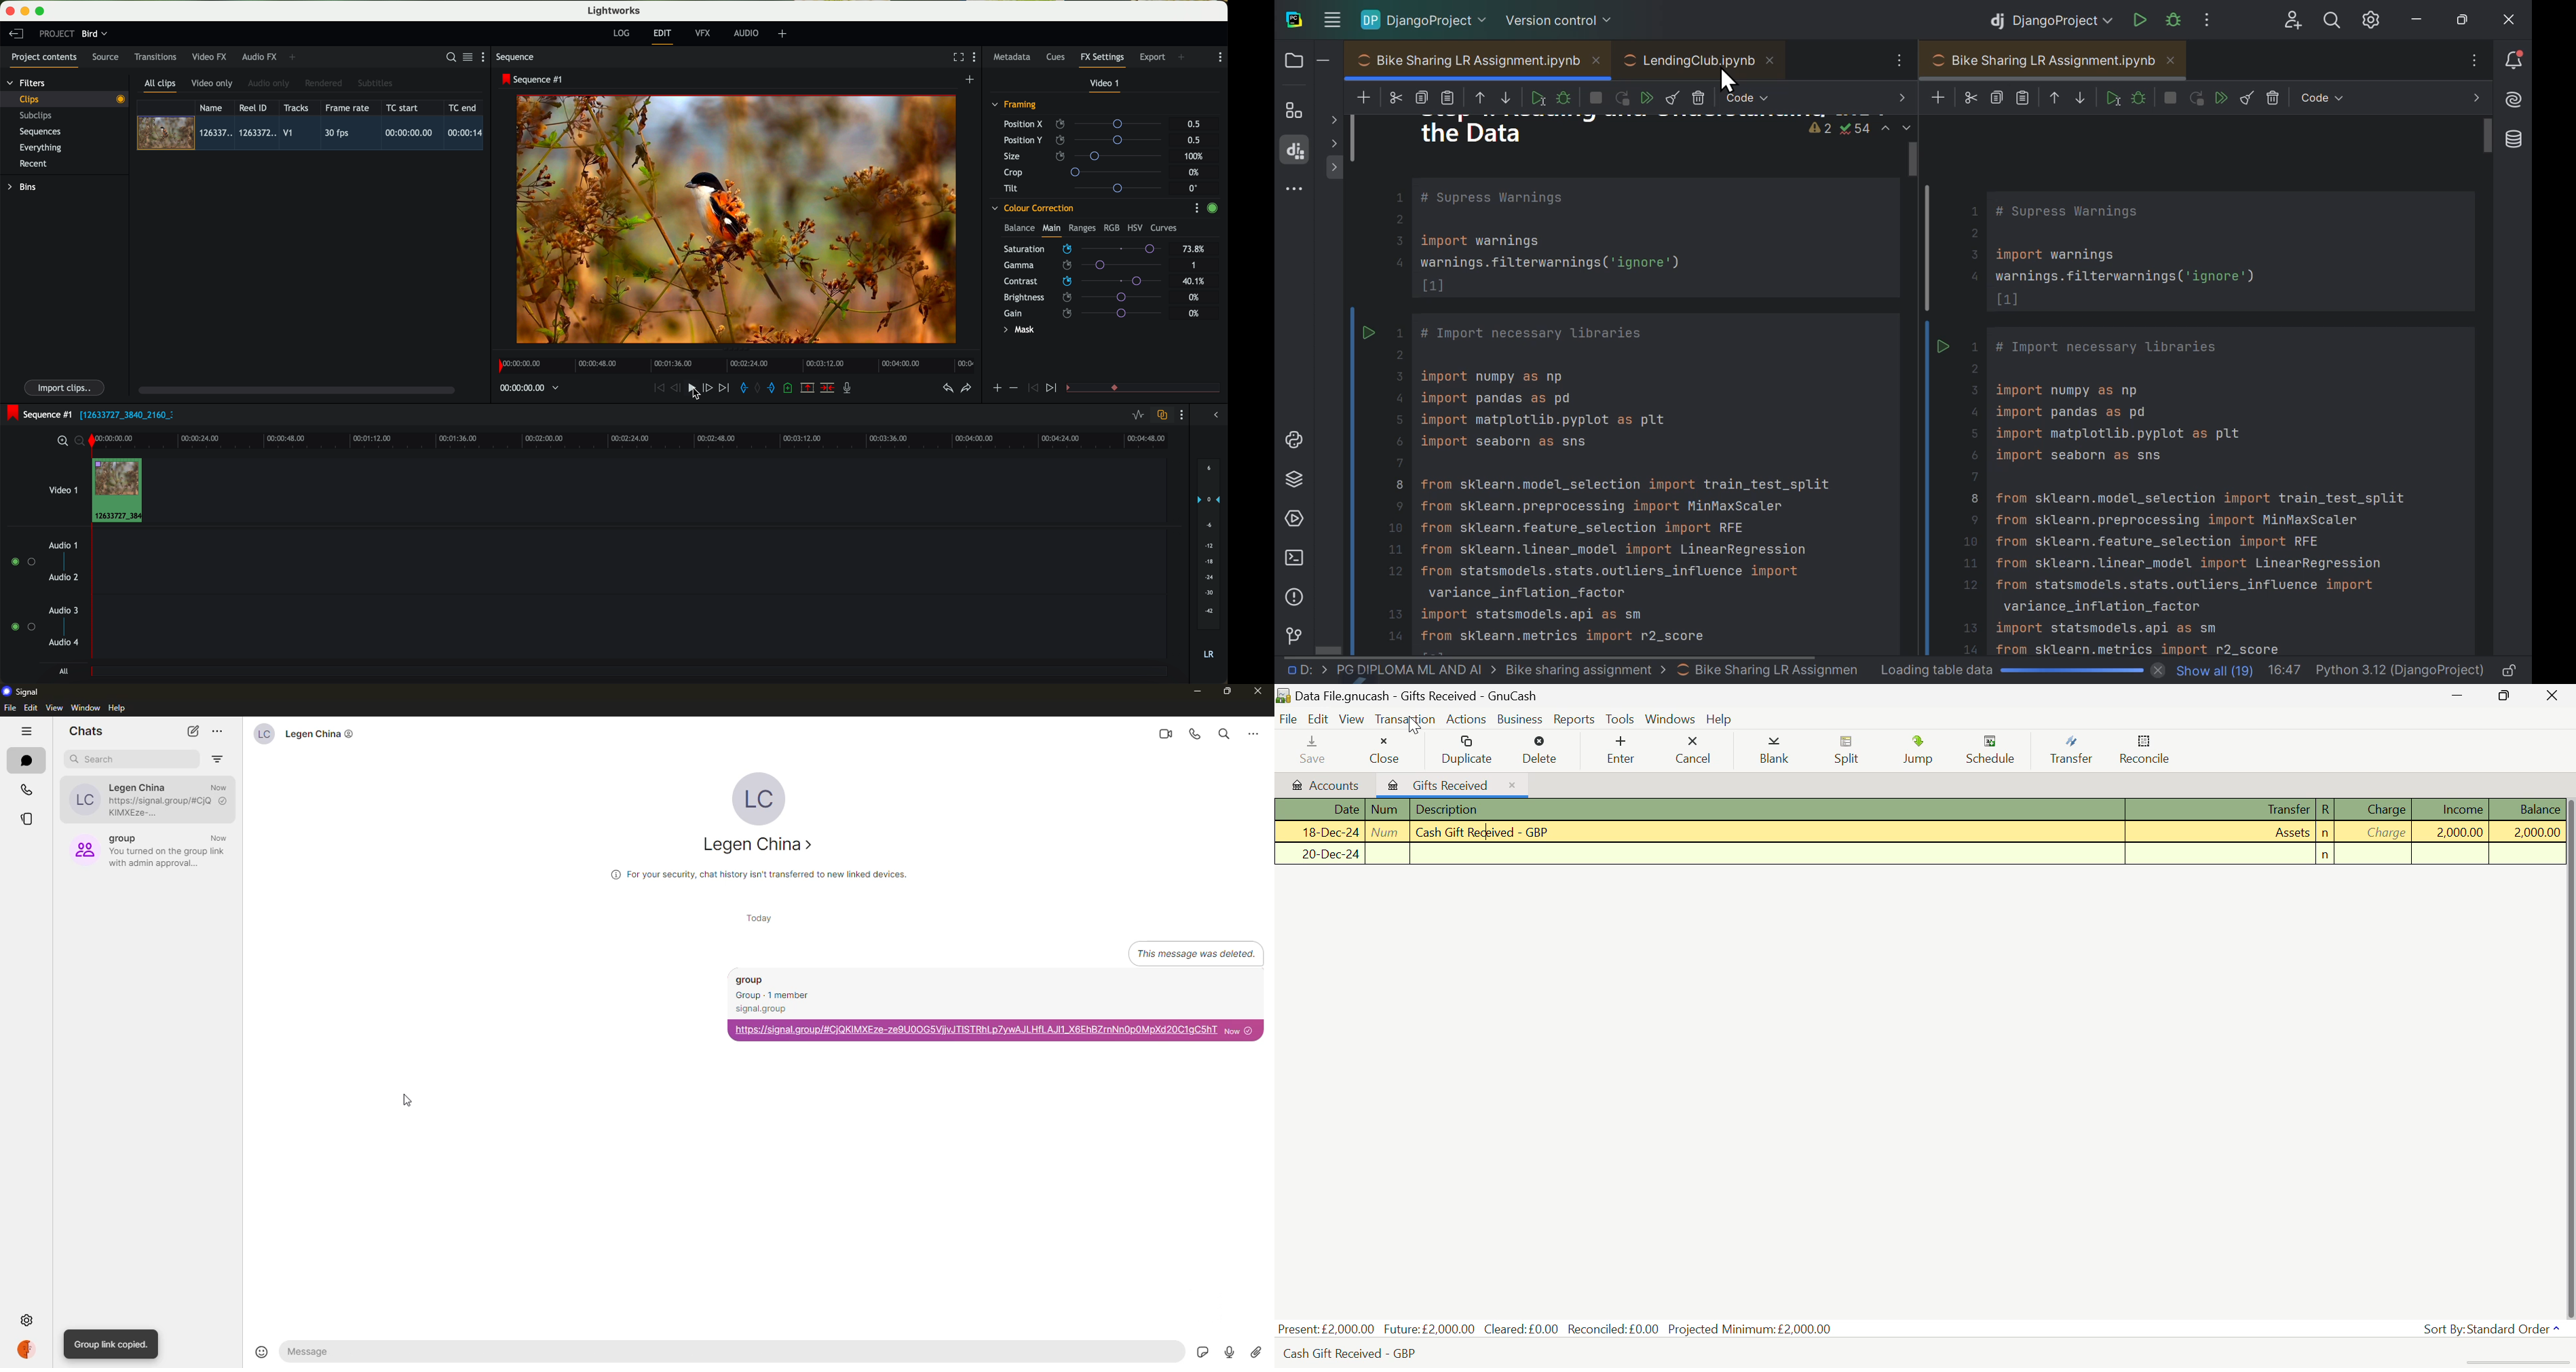  I want to click on Duplicate Bike sharing LR assignment, so click(2196, 385).